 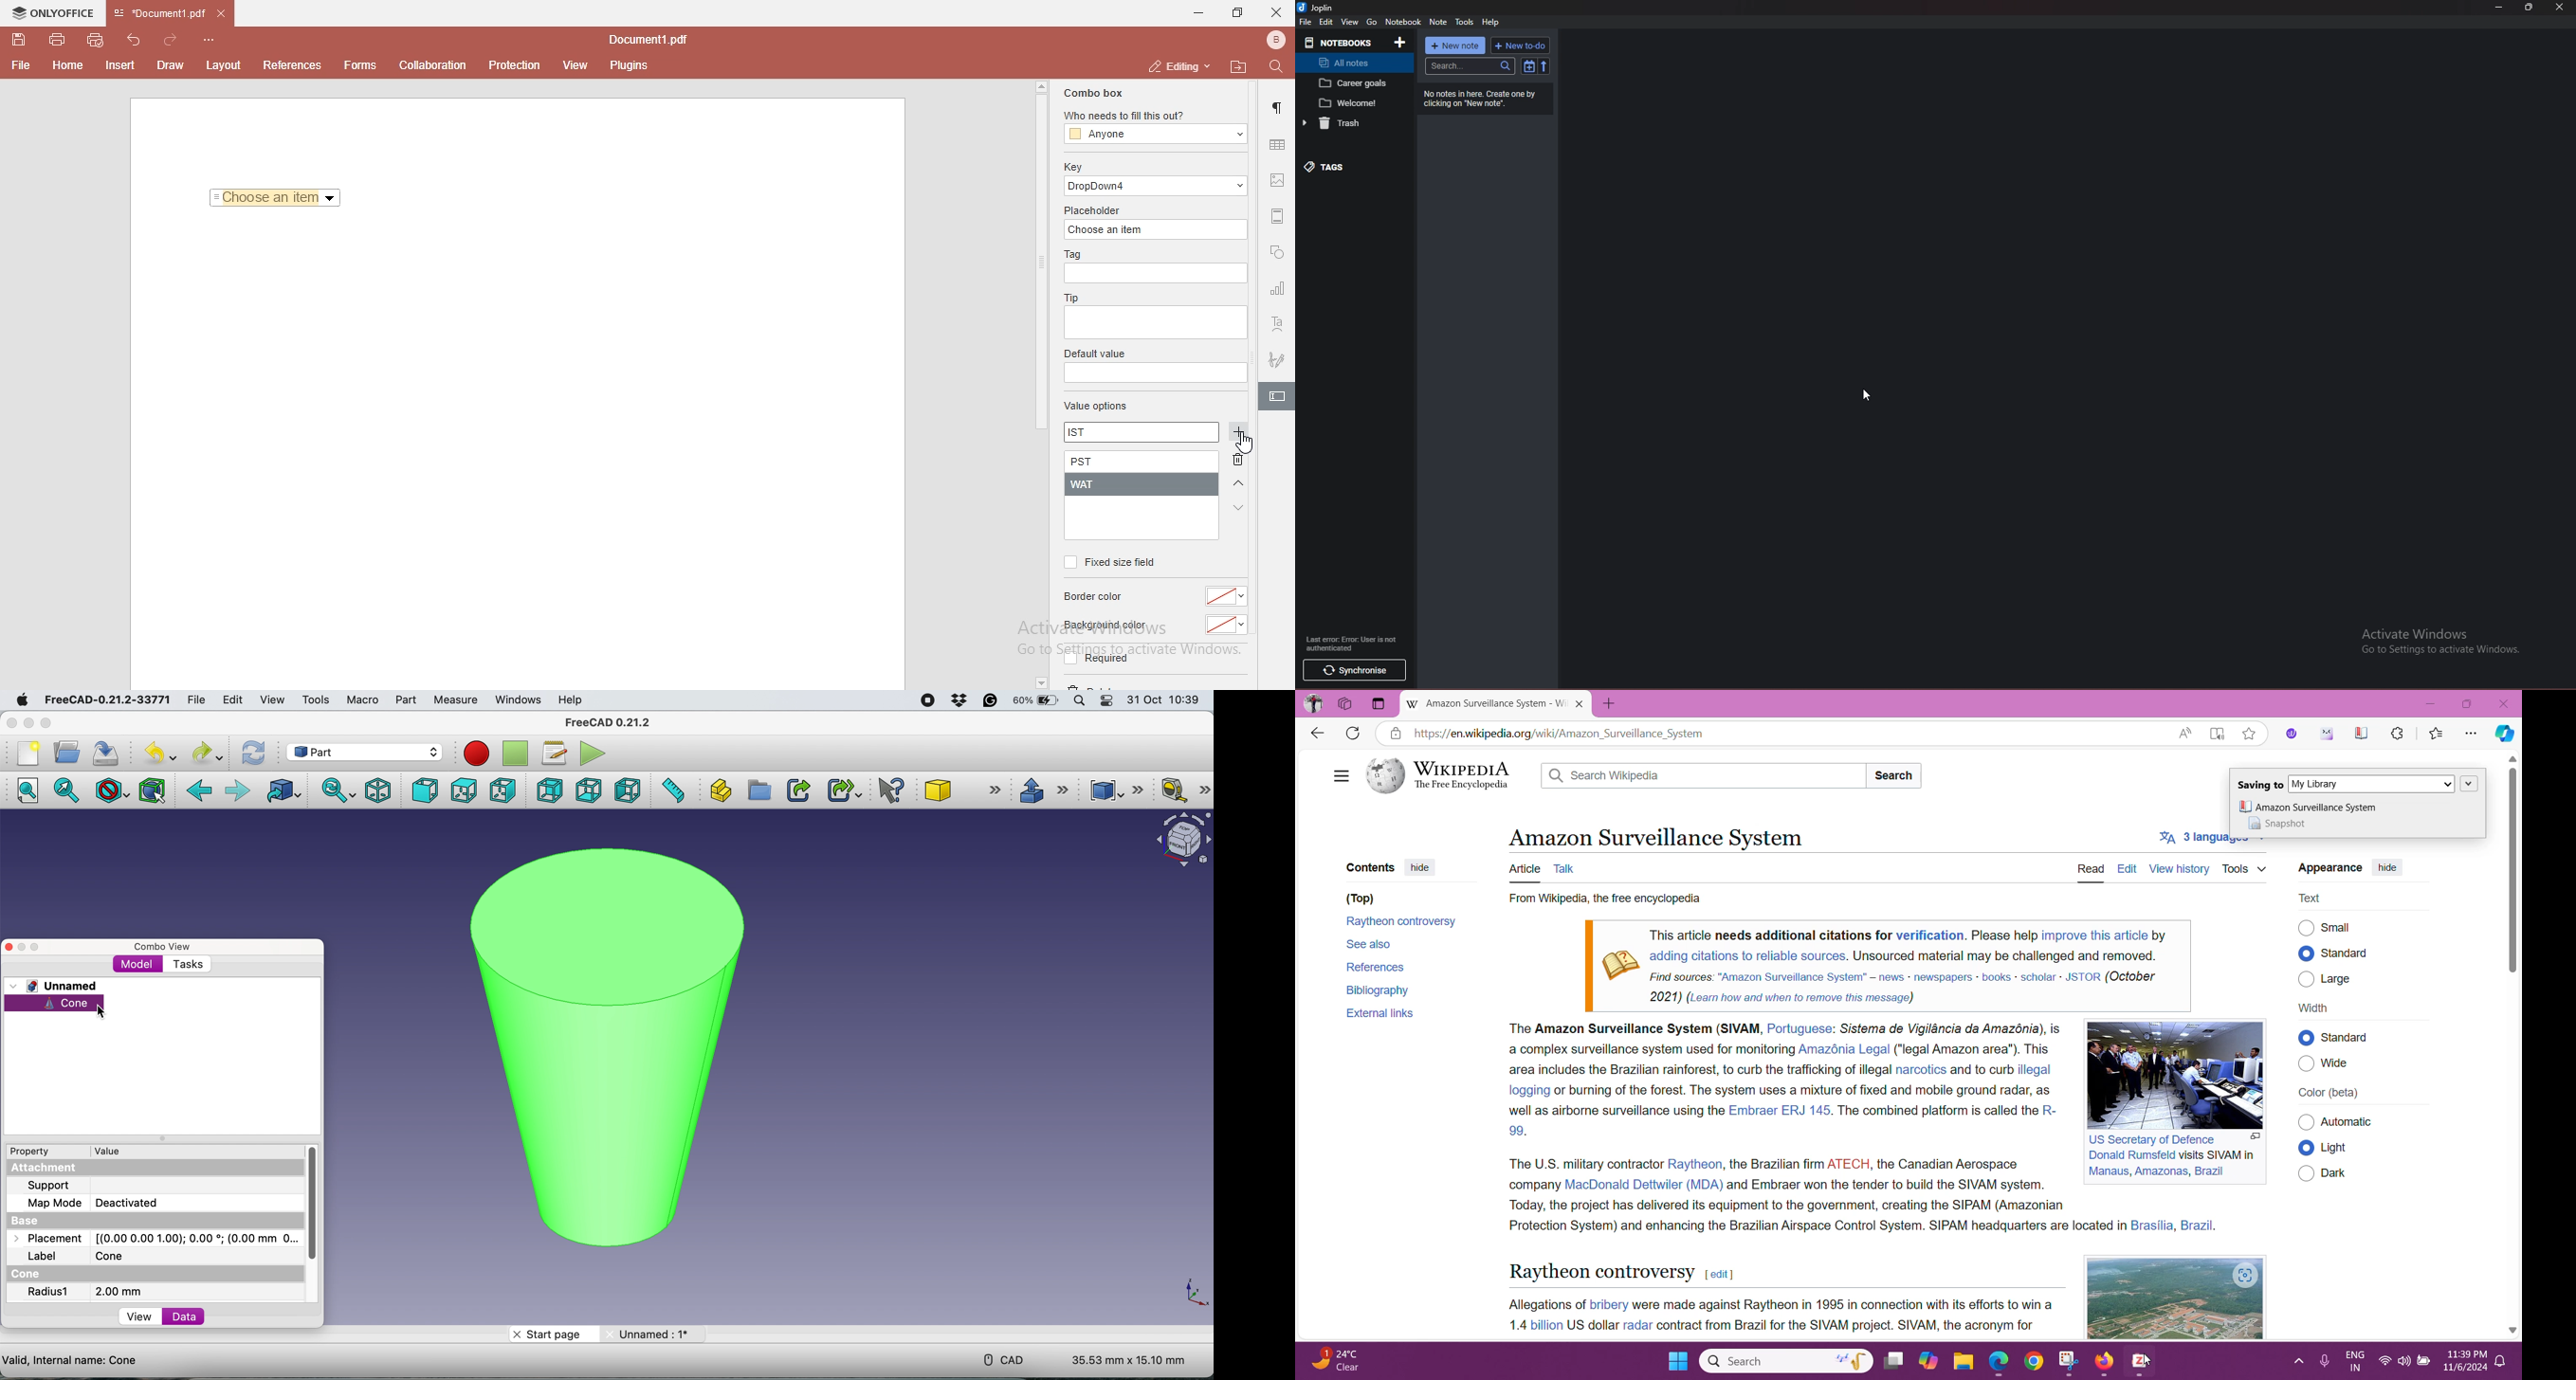 What do you see at coordinates (1350, 23) in the screenshot?
I see `view` at bounding box center [1350, 23].